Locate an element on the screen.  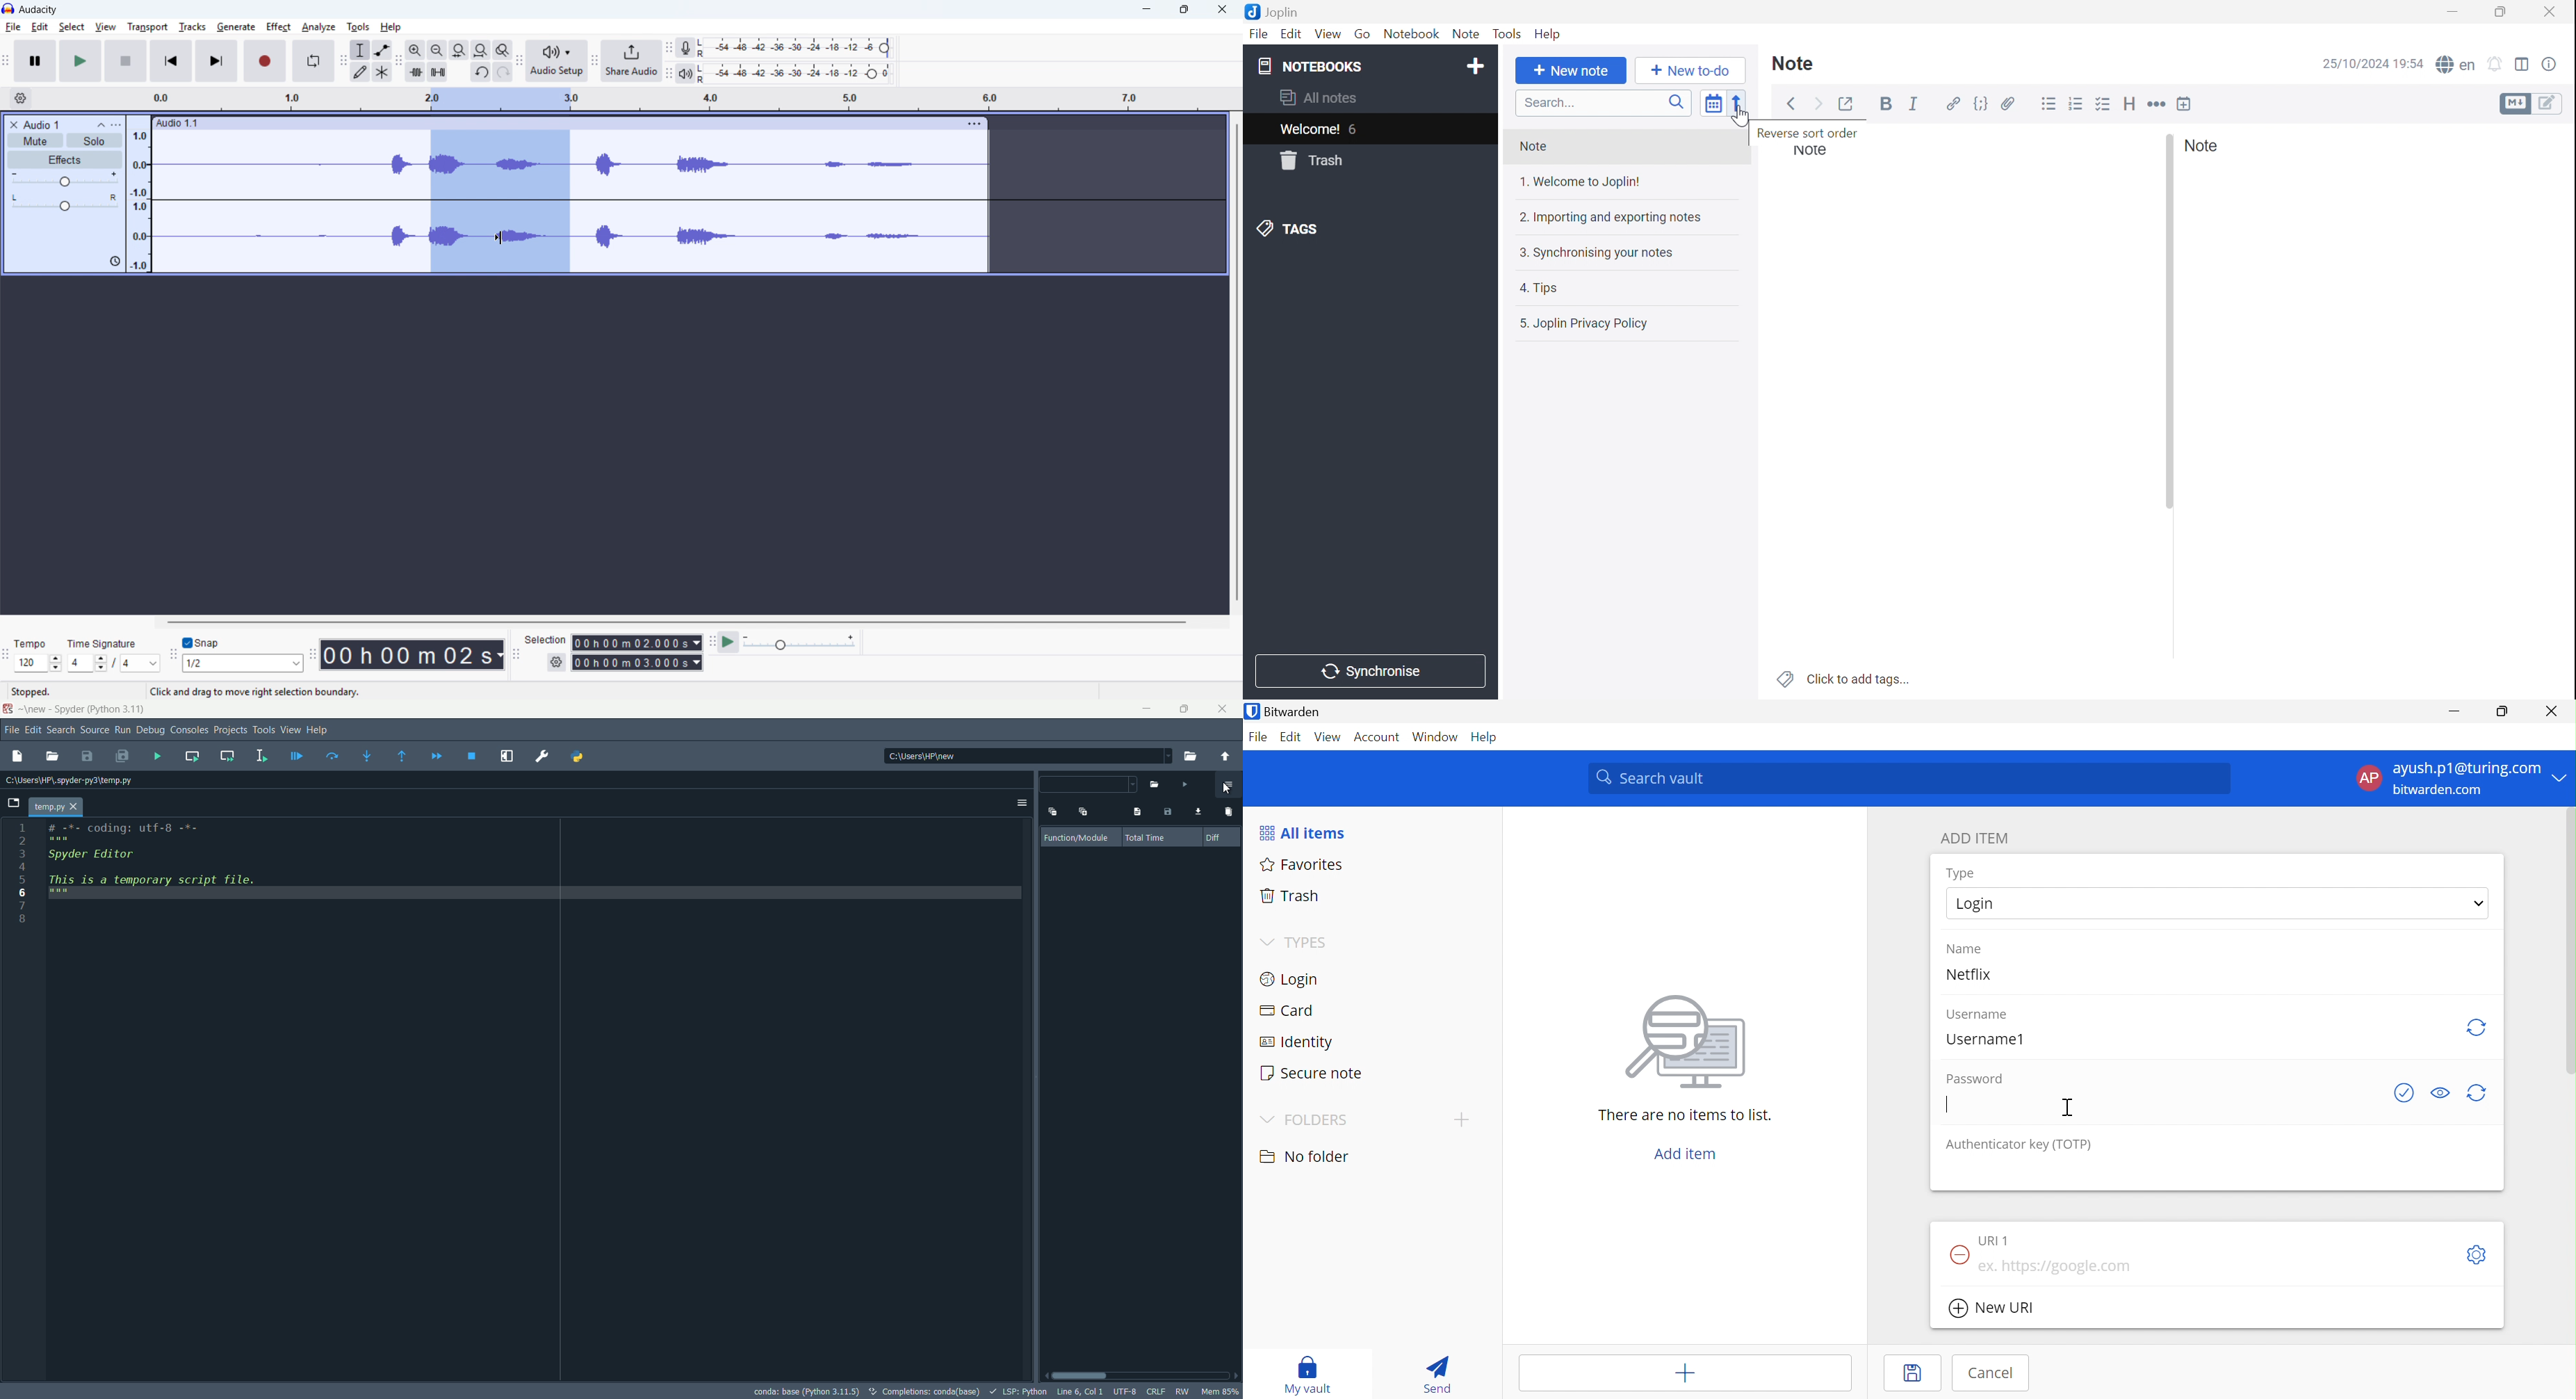
Toggle editor layout is located at coordinates (2523, 64).